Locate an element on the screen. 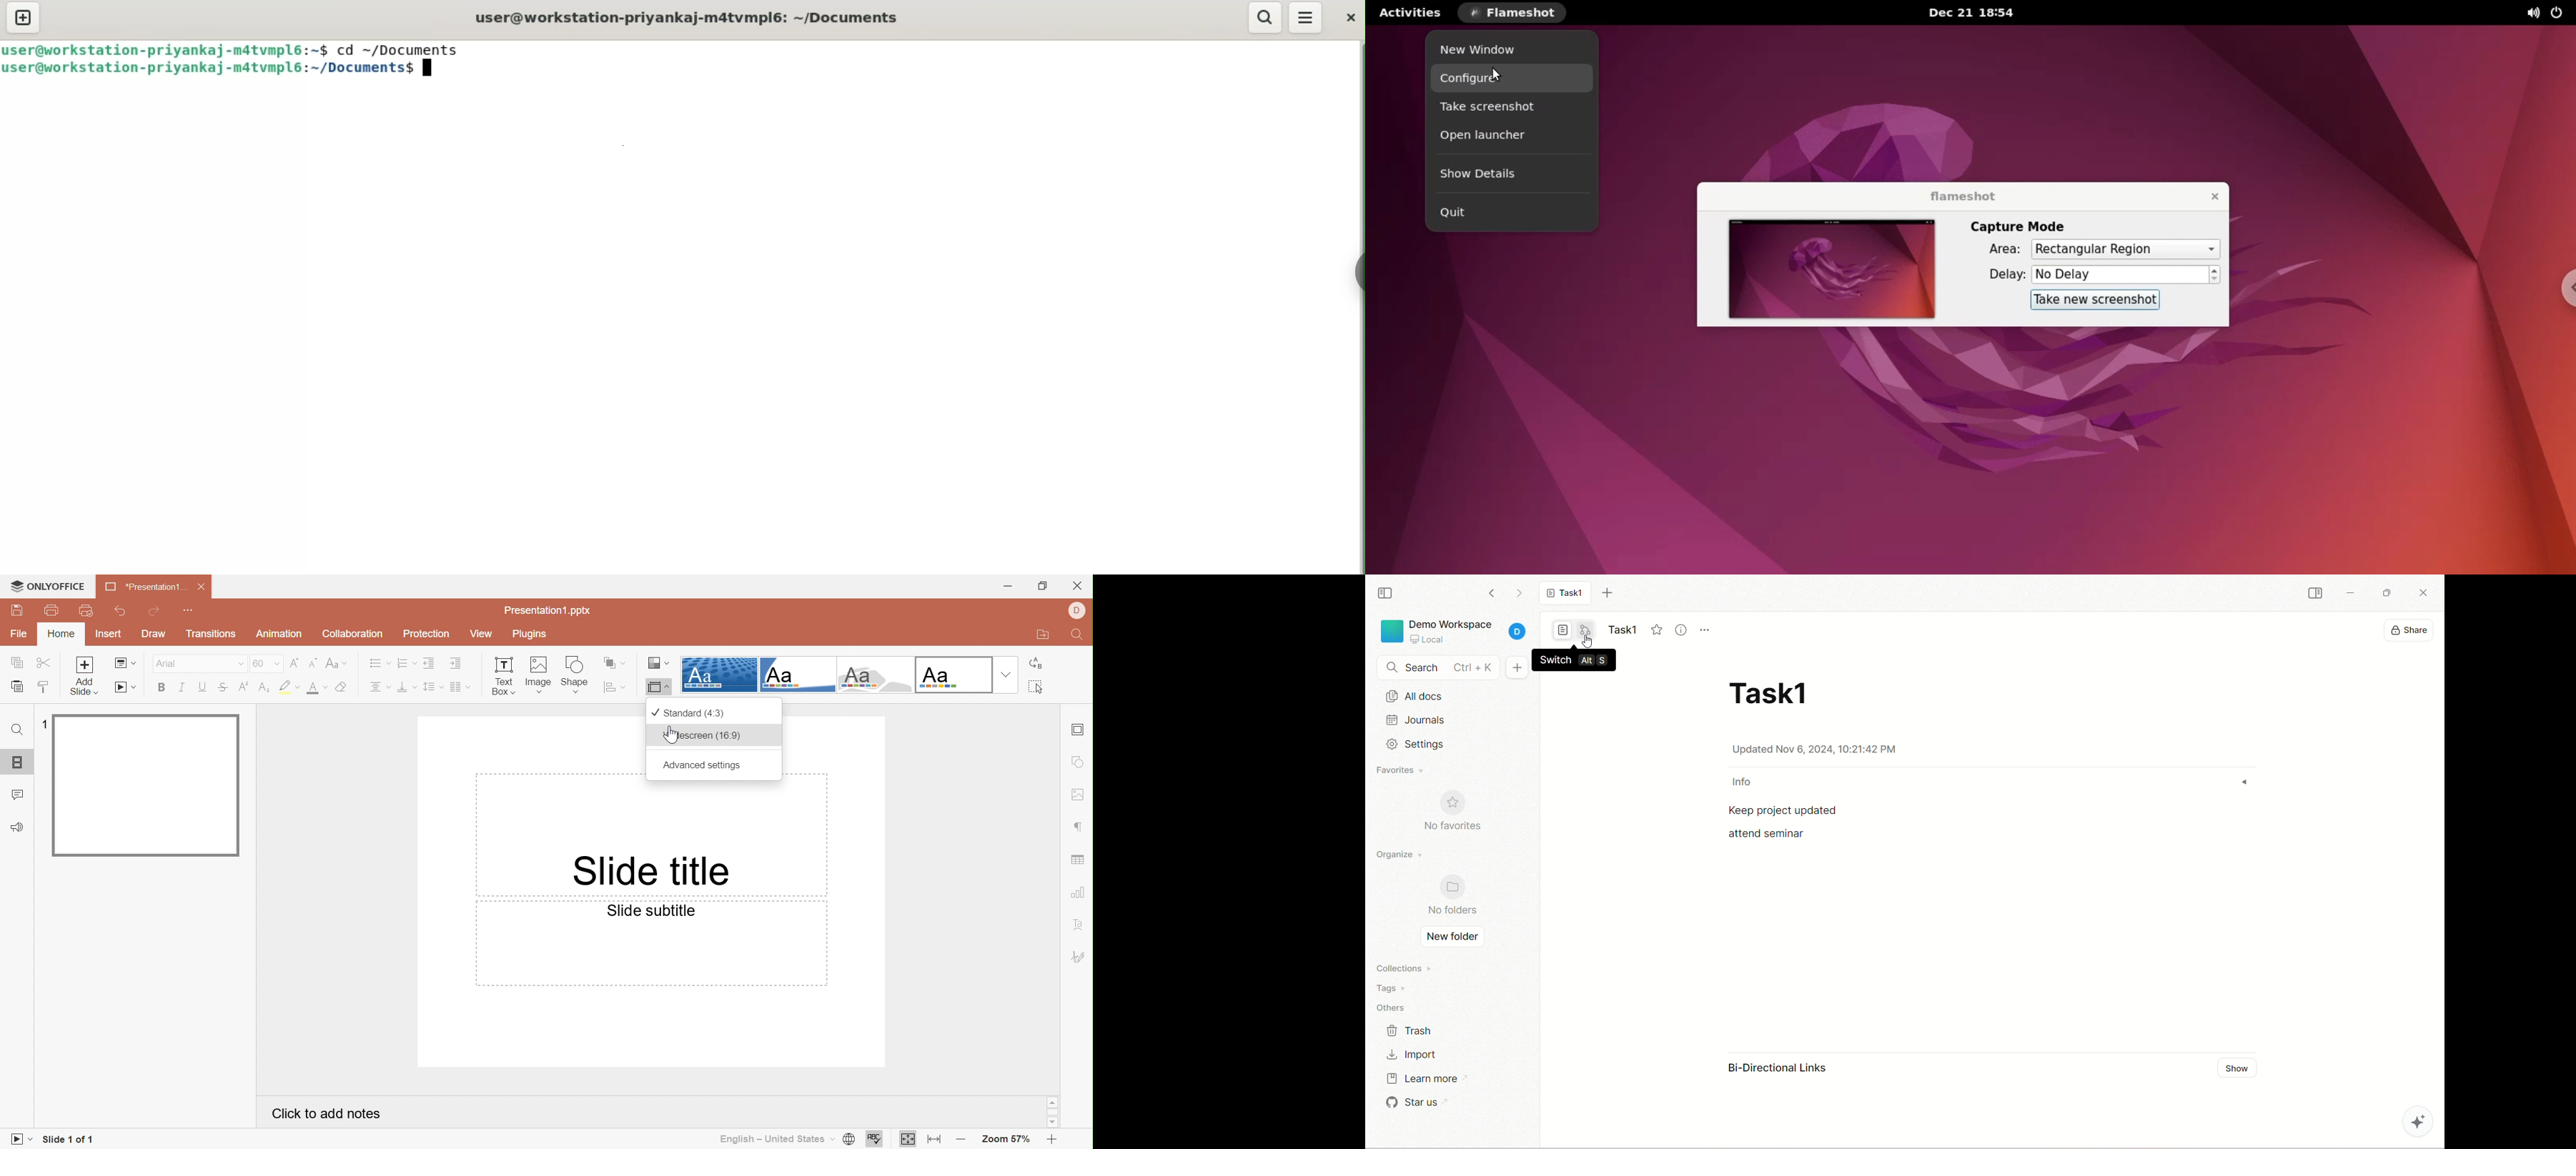 The image size is (2576, 1176). Click to add notes is located at coordinates (324, 1114).